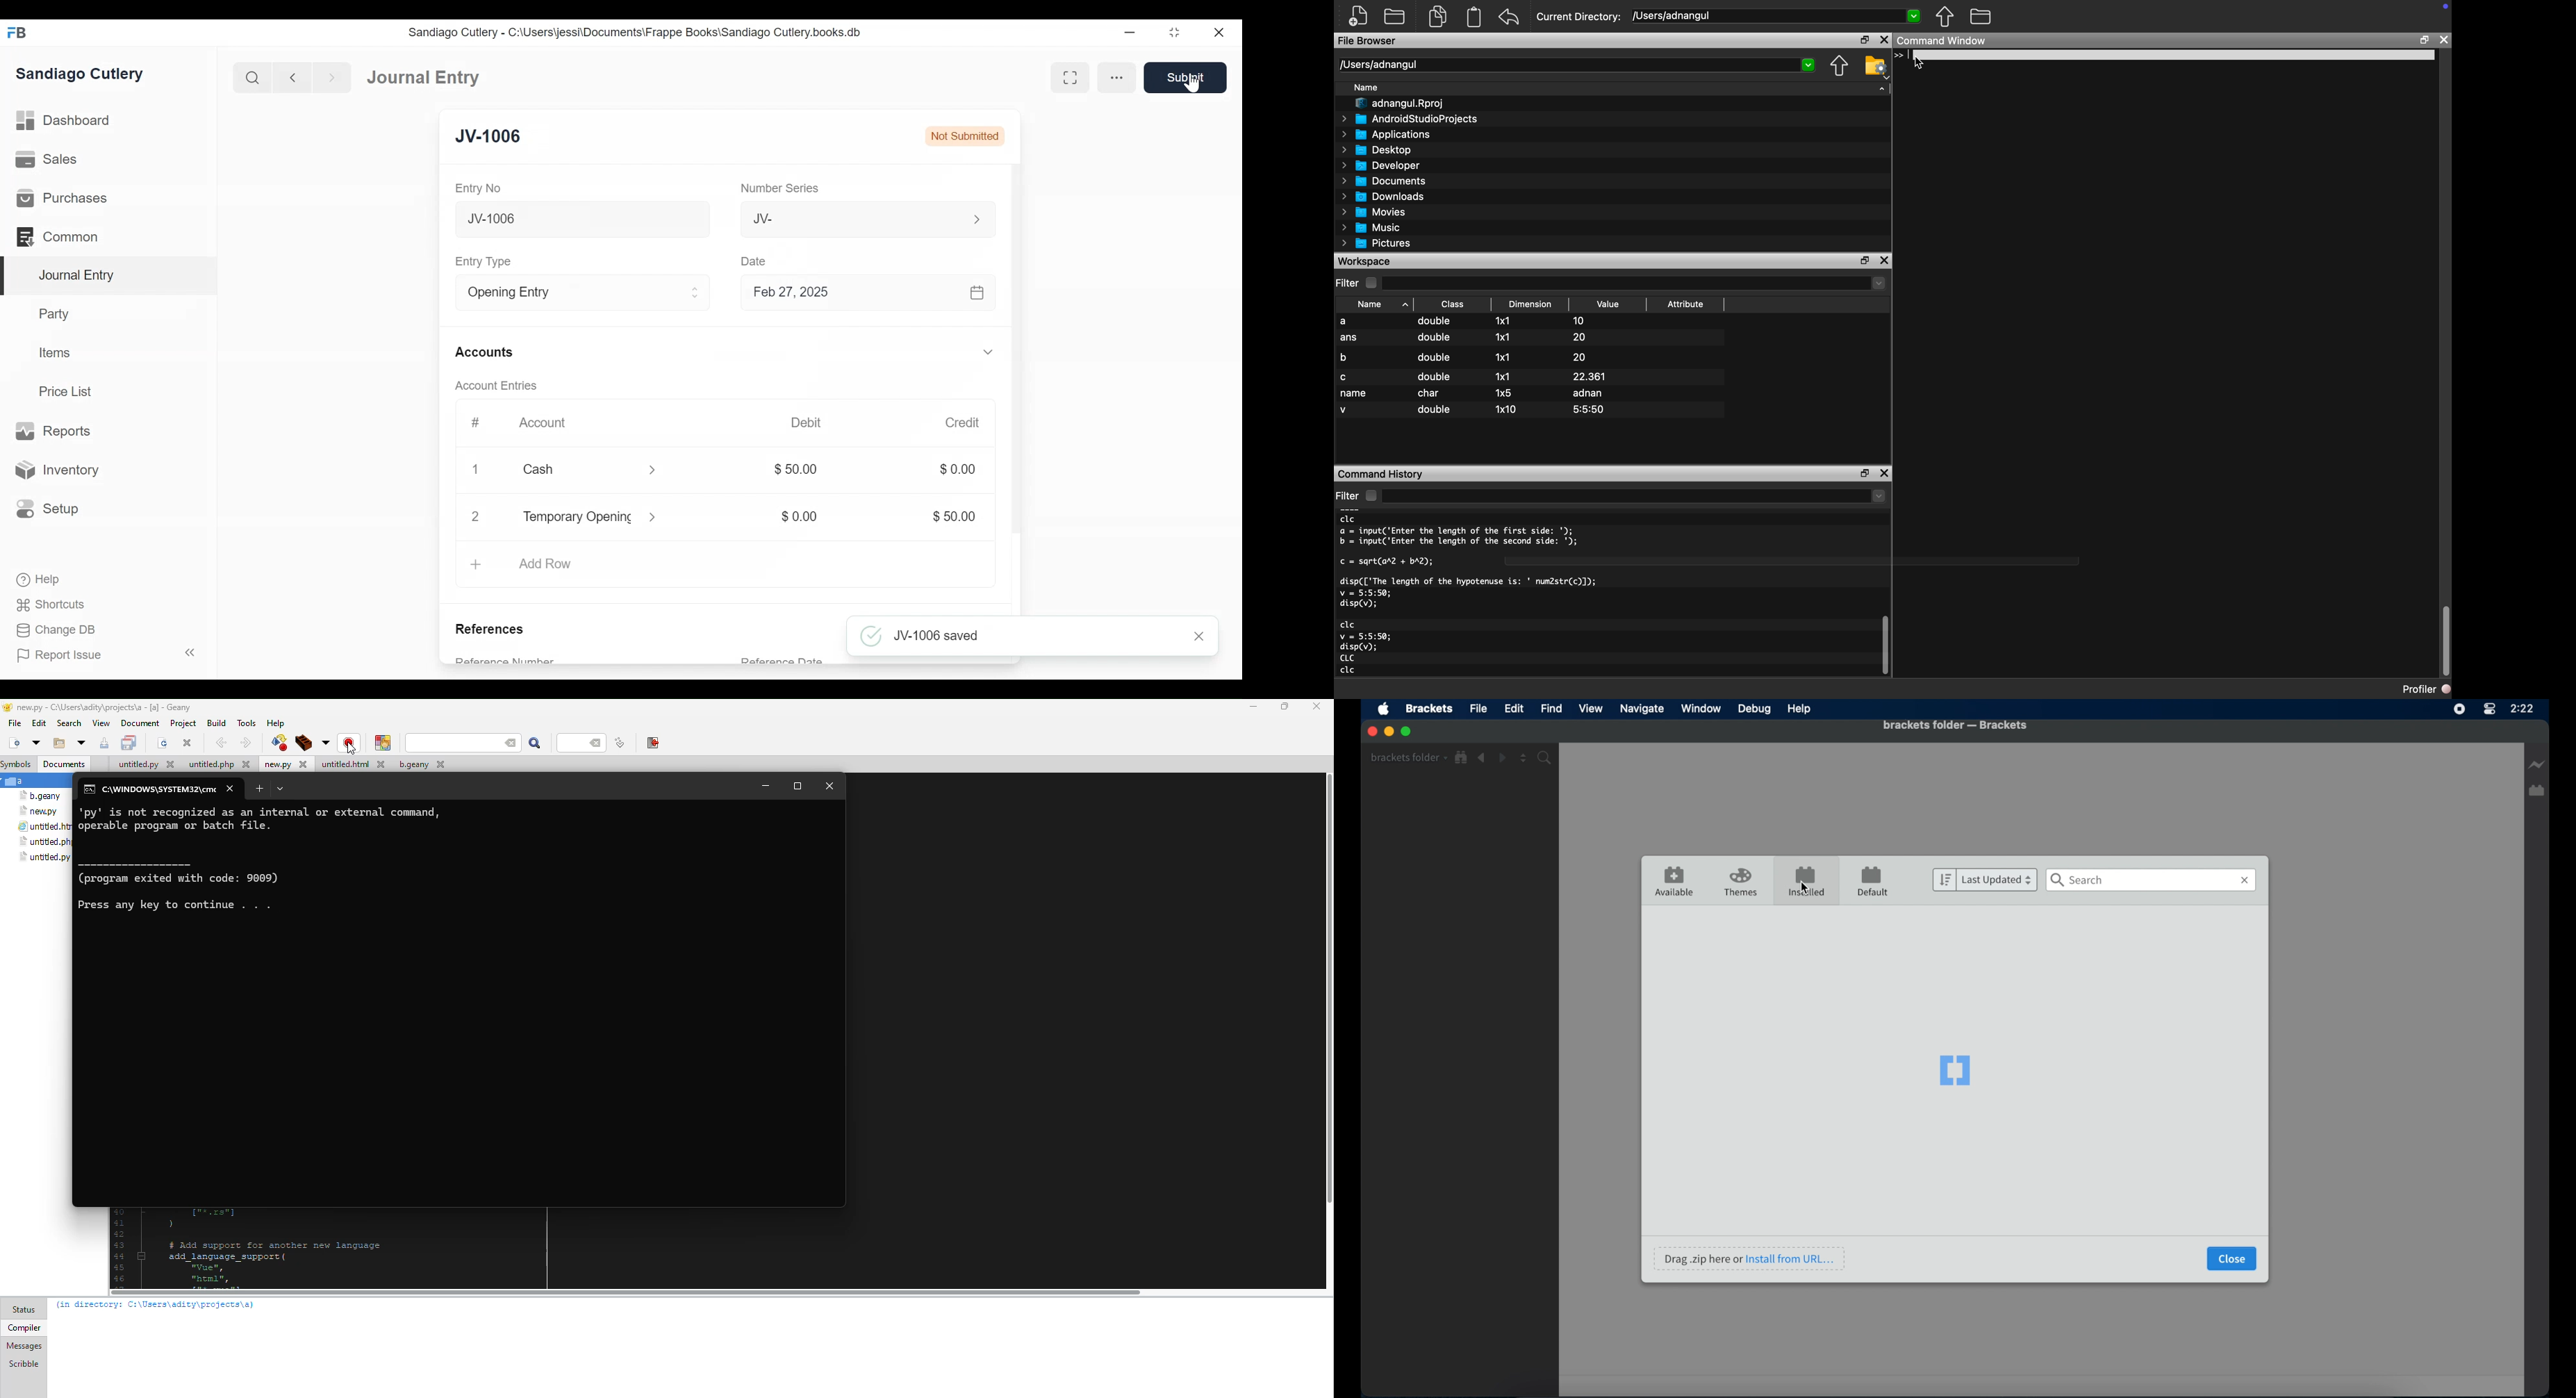  Describe the element at coordinates (495, 386) in the screenshot. I see `Account Entries` at that location.